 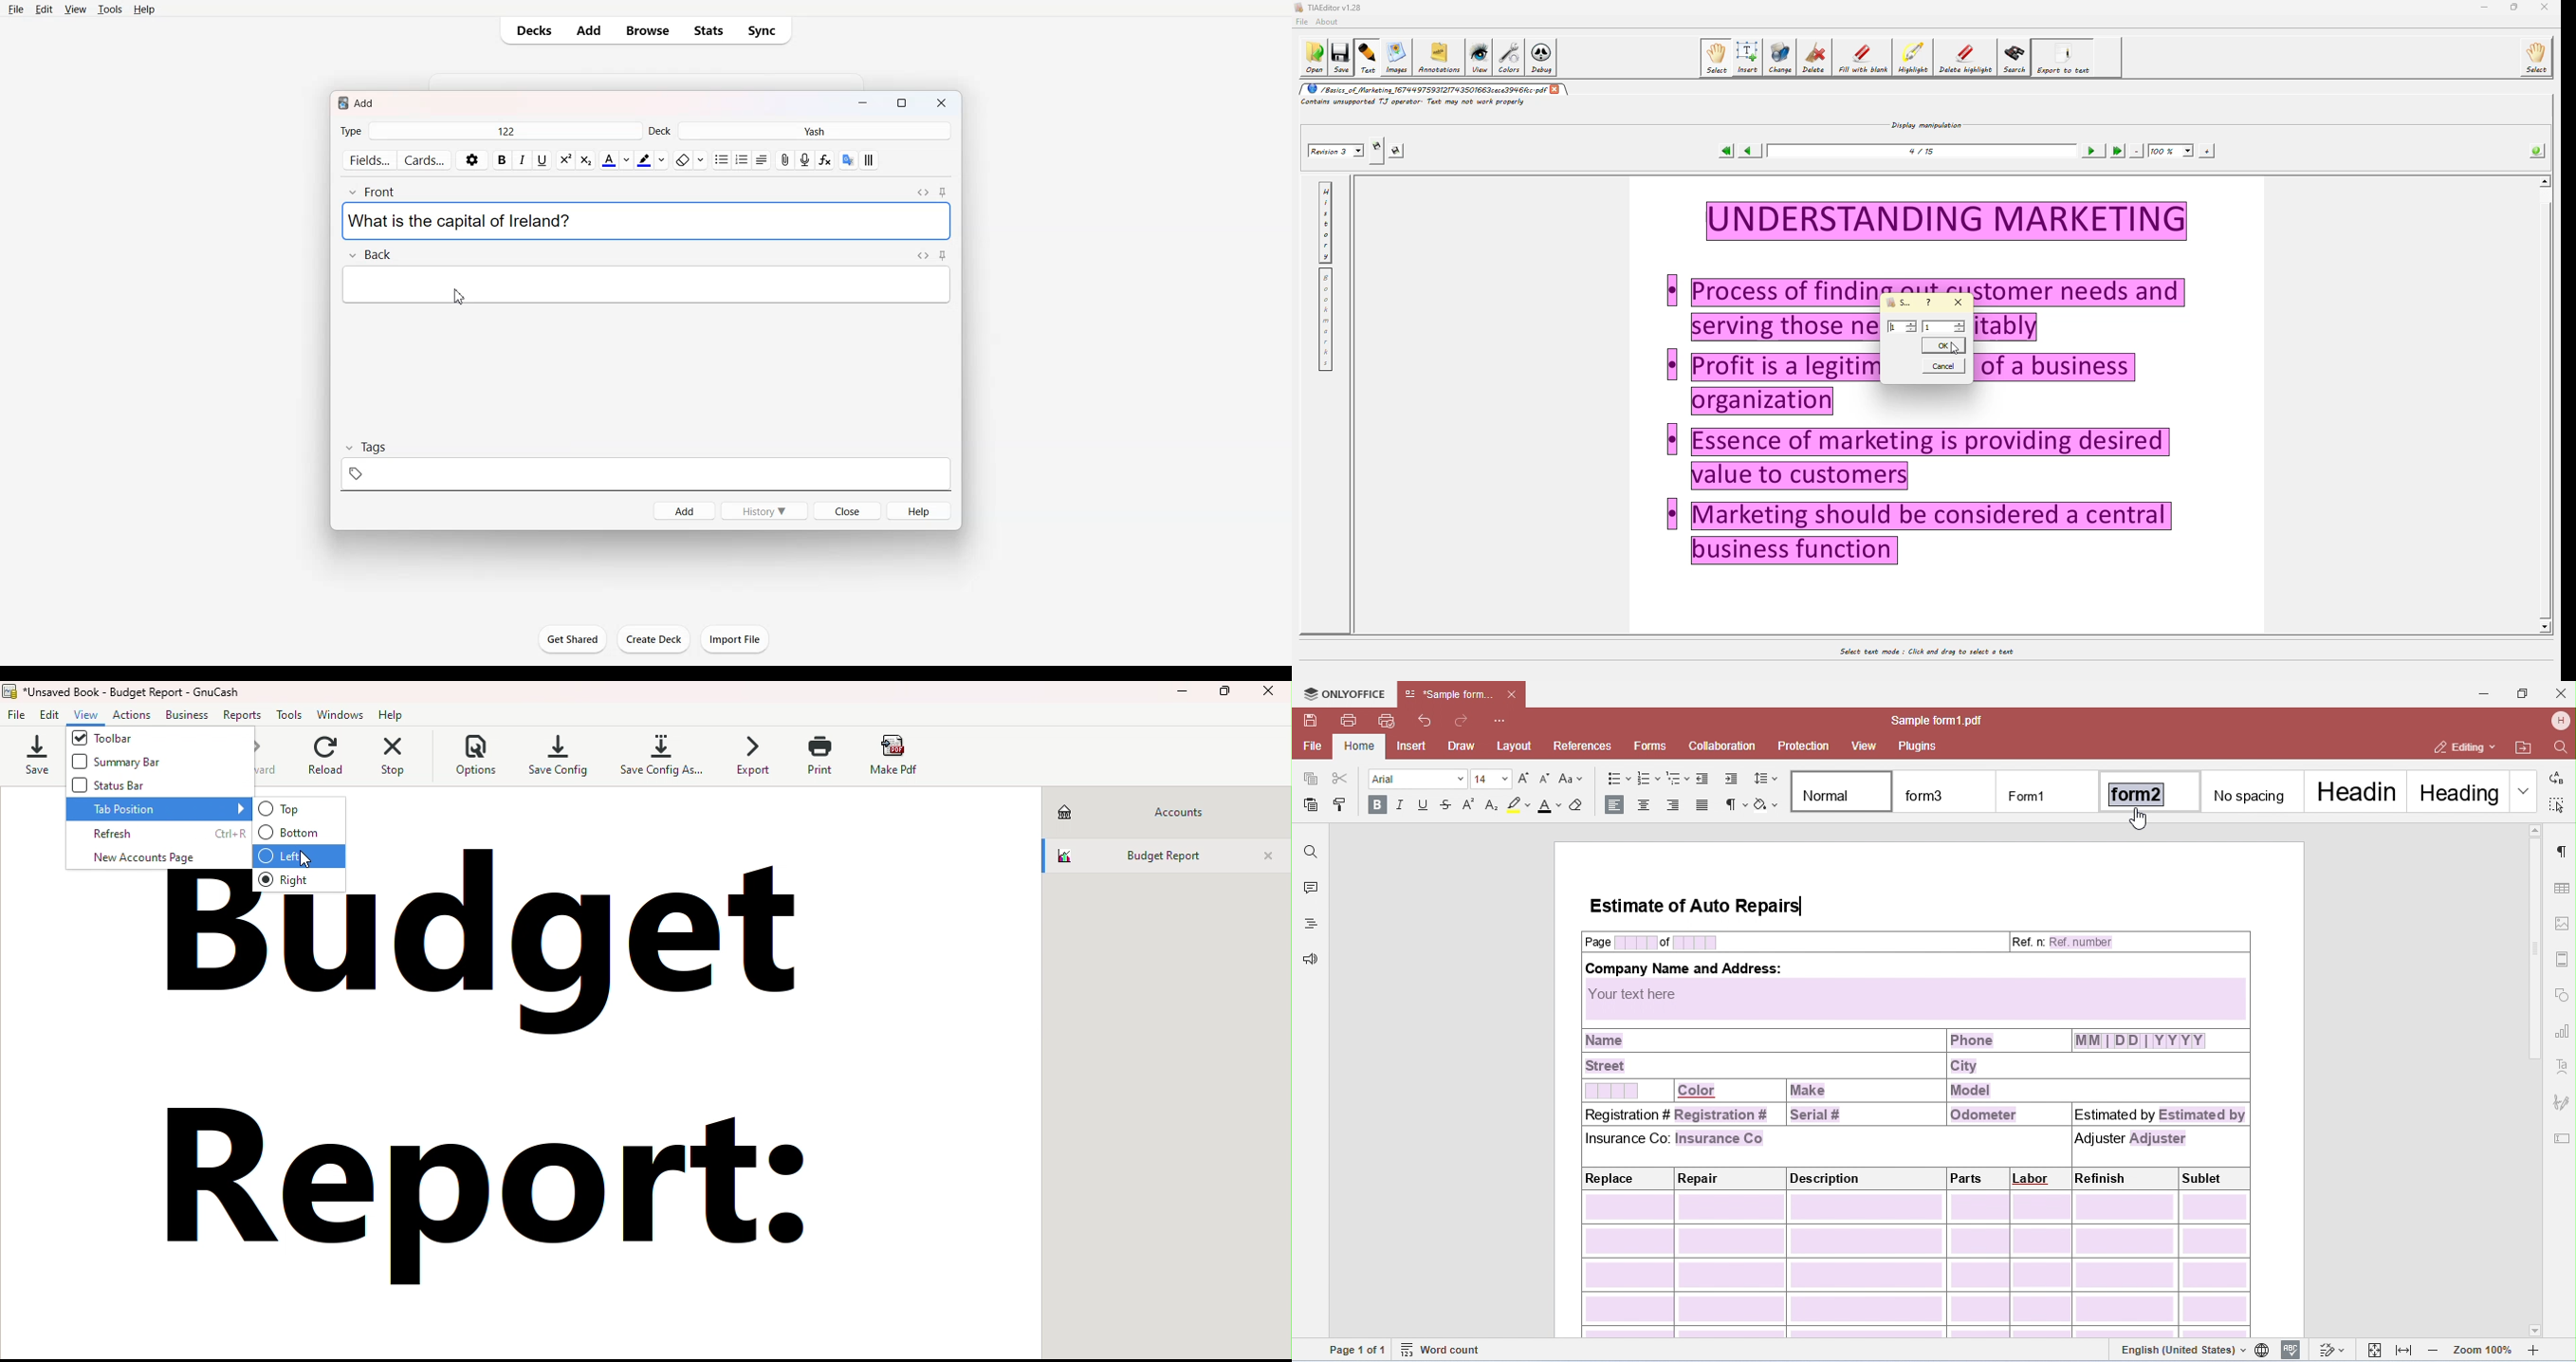 I want to click on Deck, so click(x=800, y=131).